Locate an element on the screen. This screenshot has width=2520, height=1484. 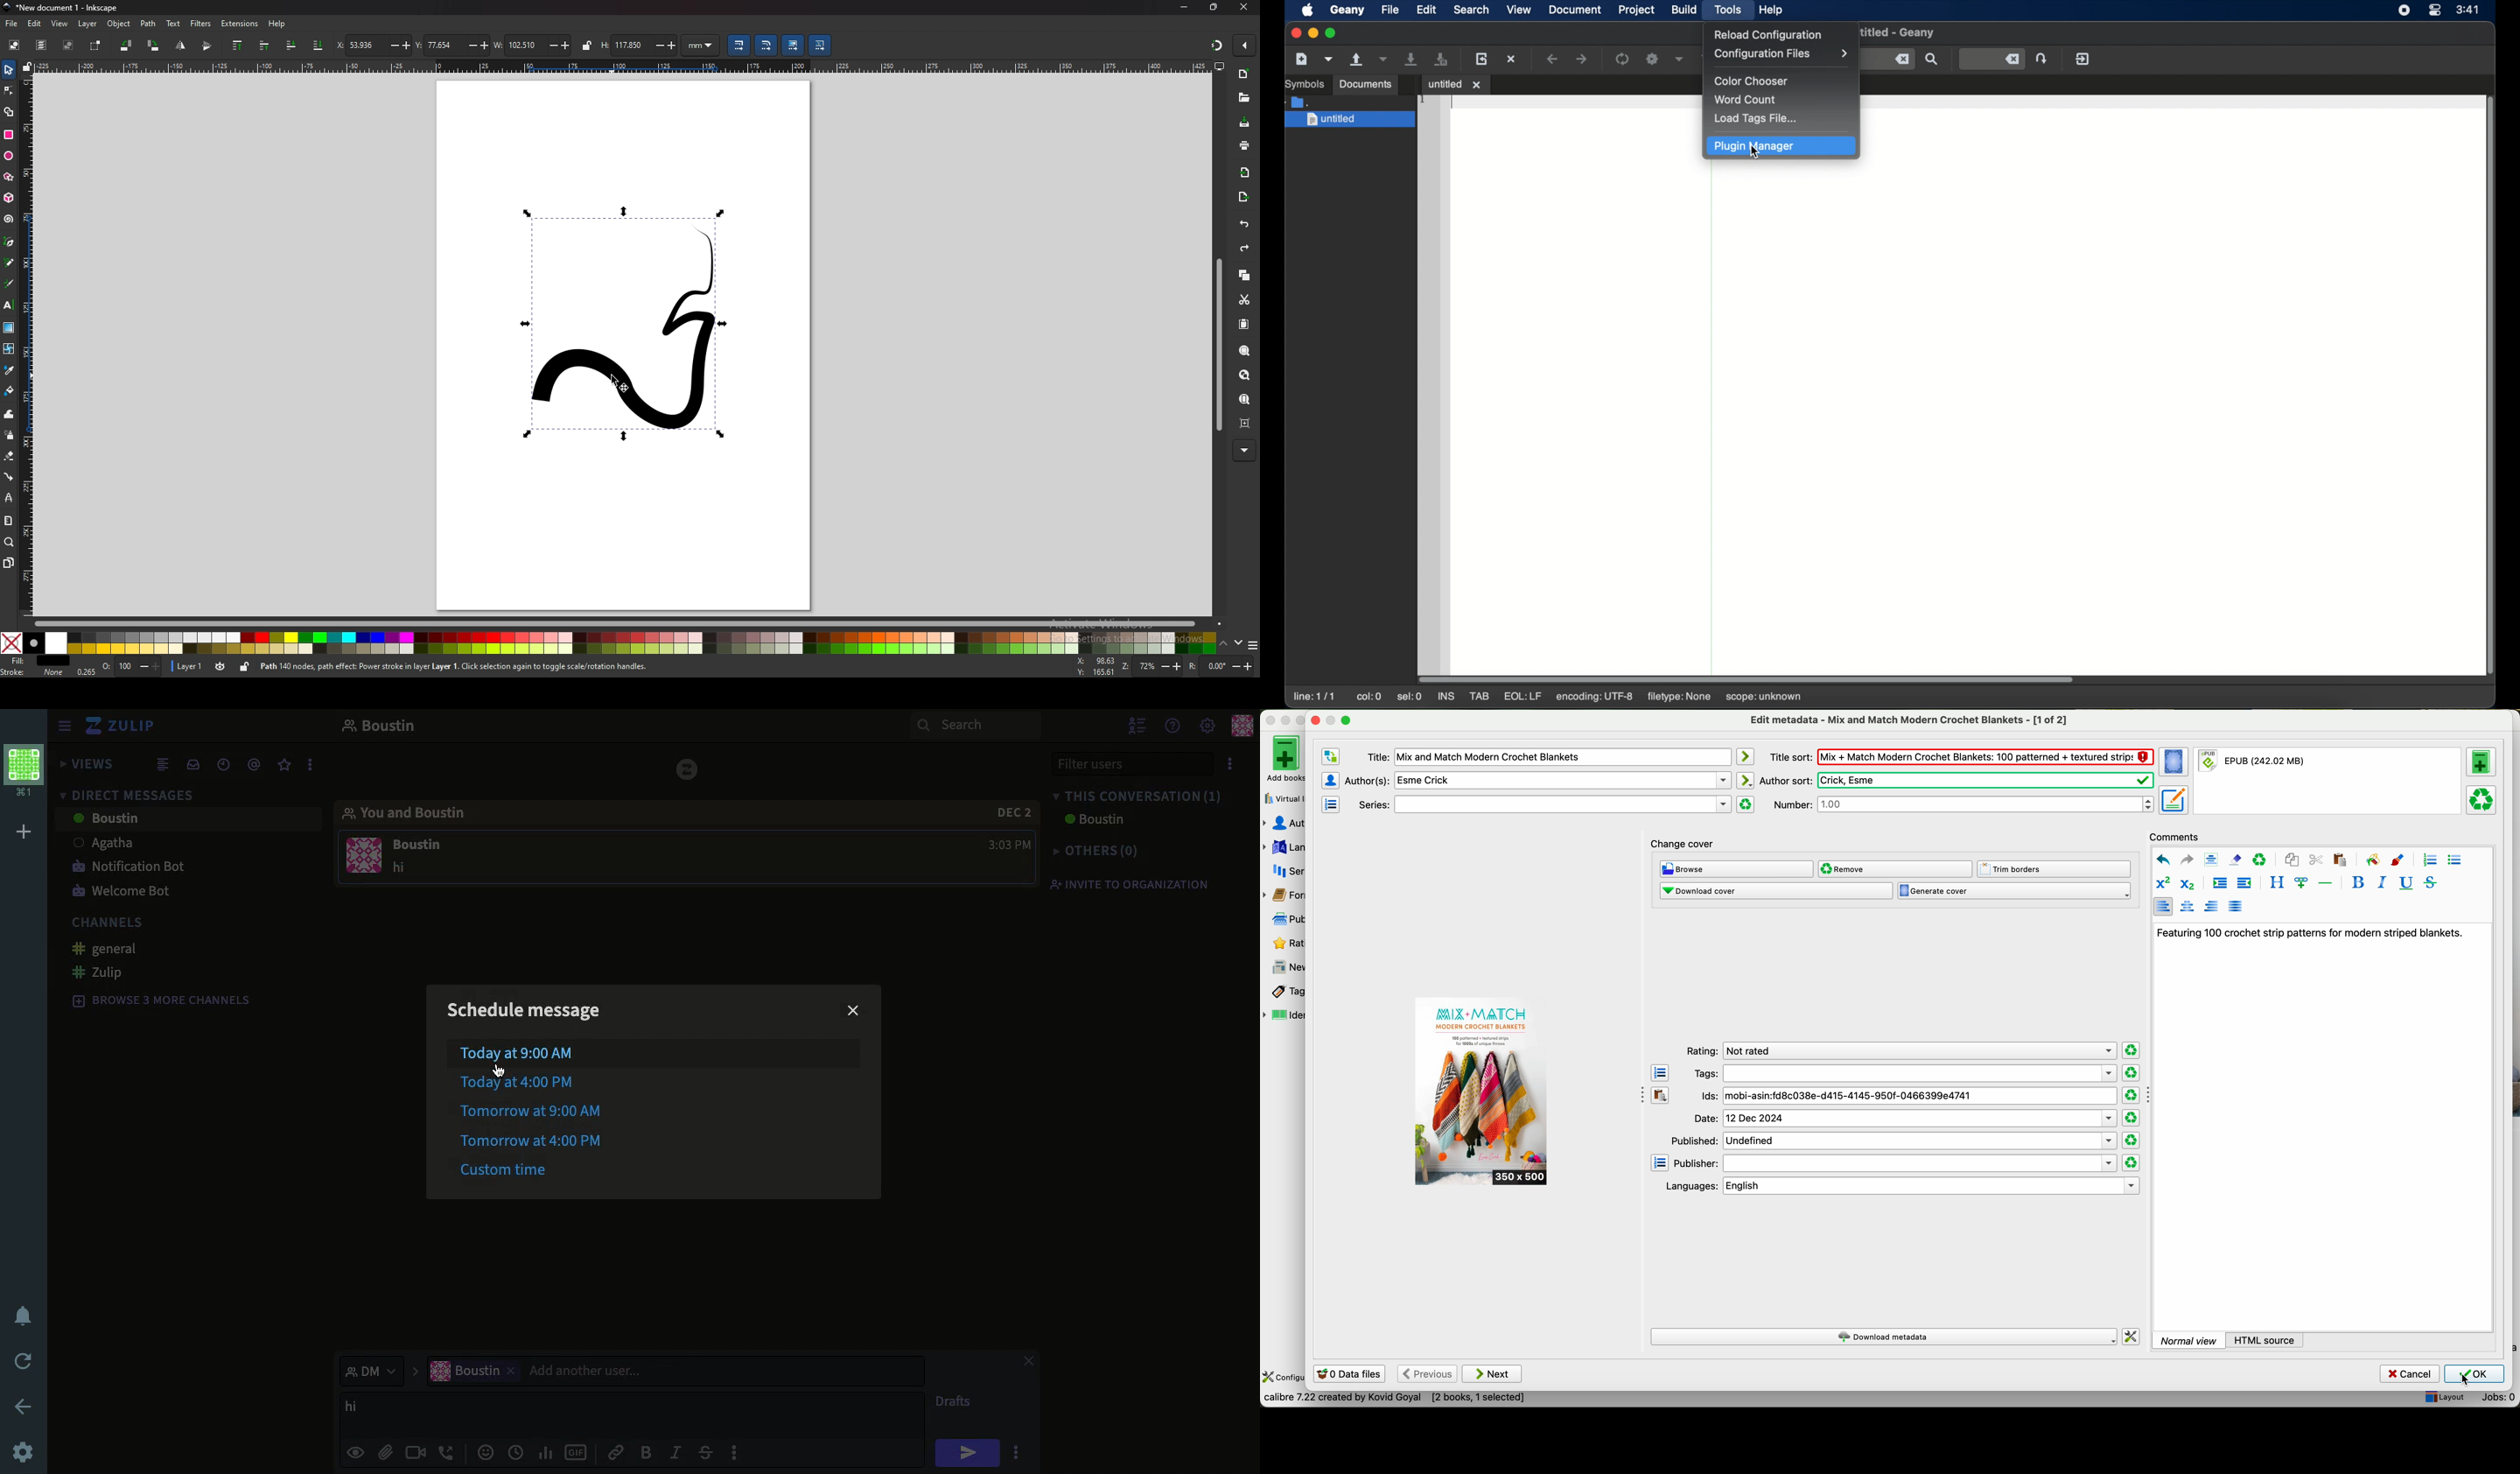
data files is located at coordinates (1347, 1375).